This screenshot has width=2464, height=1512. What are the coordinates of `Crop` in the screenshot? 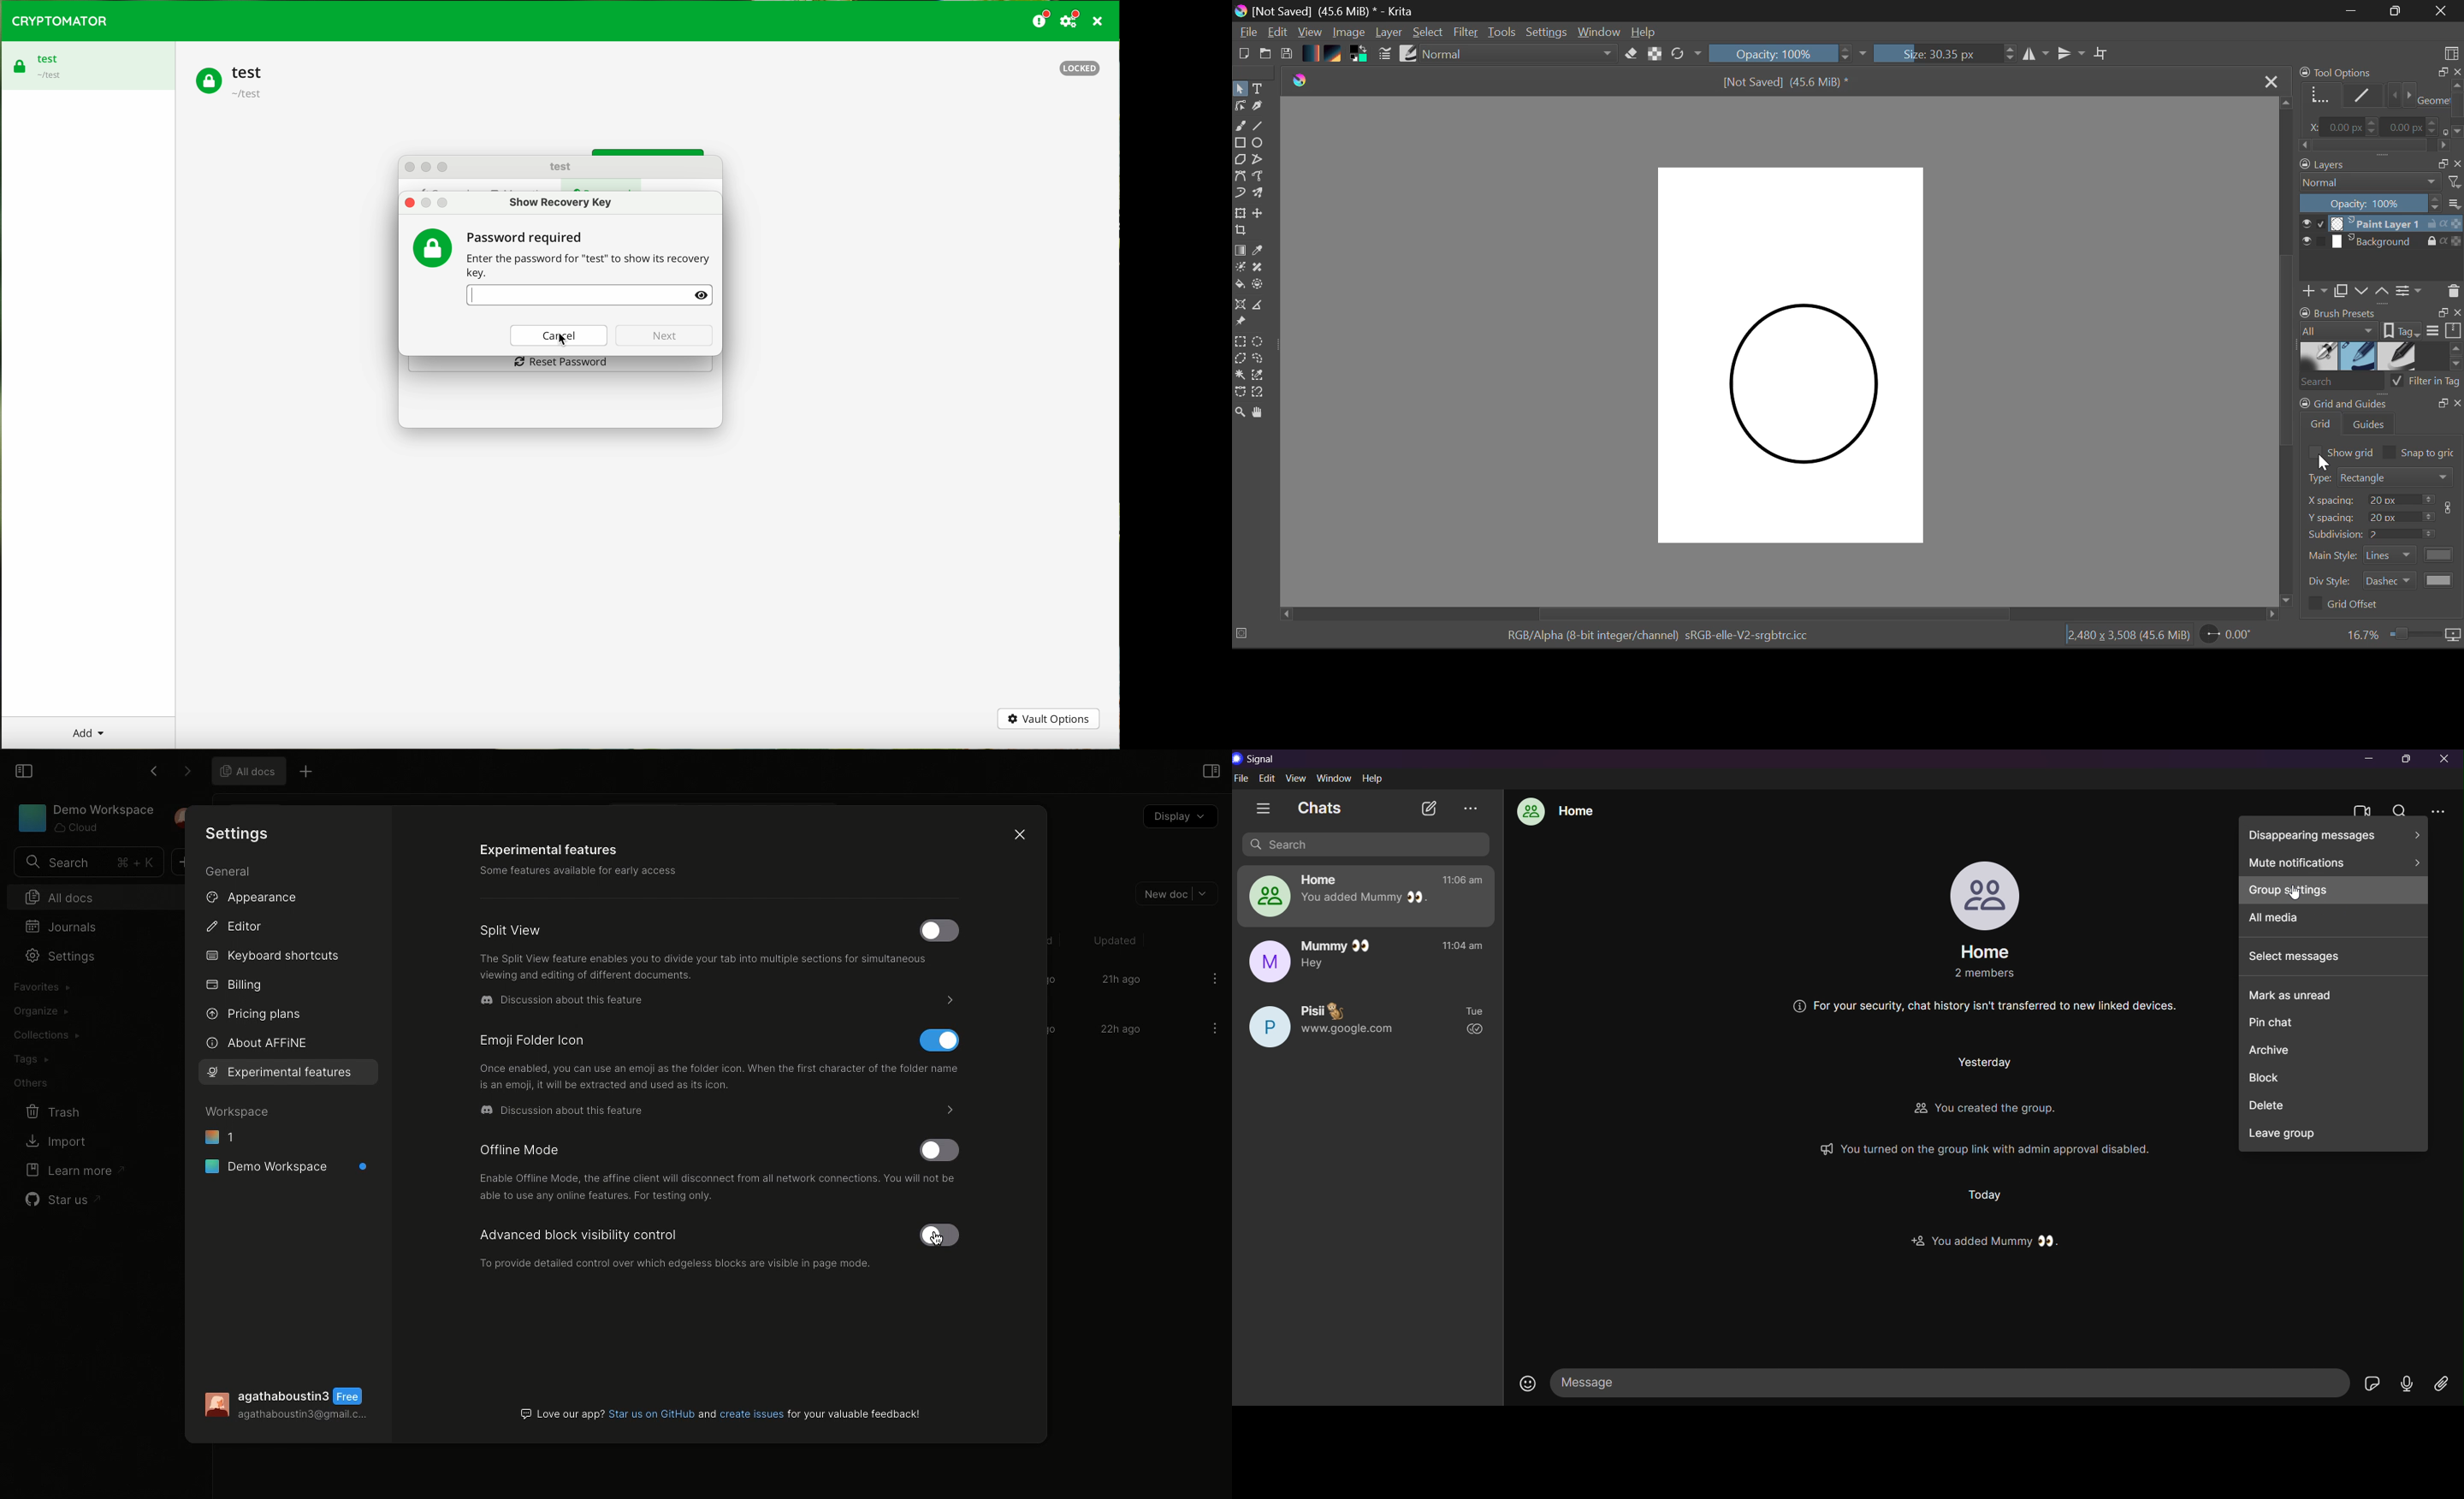 It's located at (2103, 56).